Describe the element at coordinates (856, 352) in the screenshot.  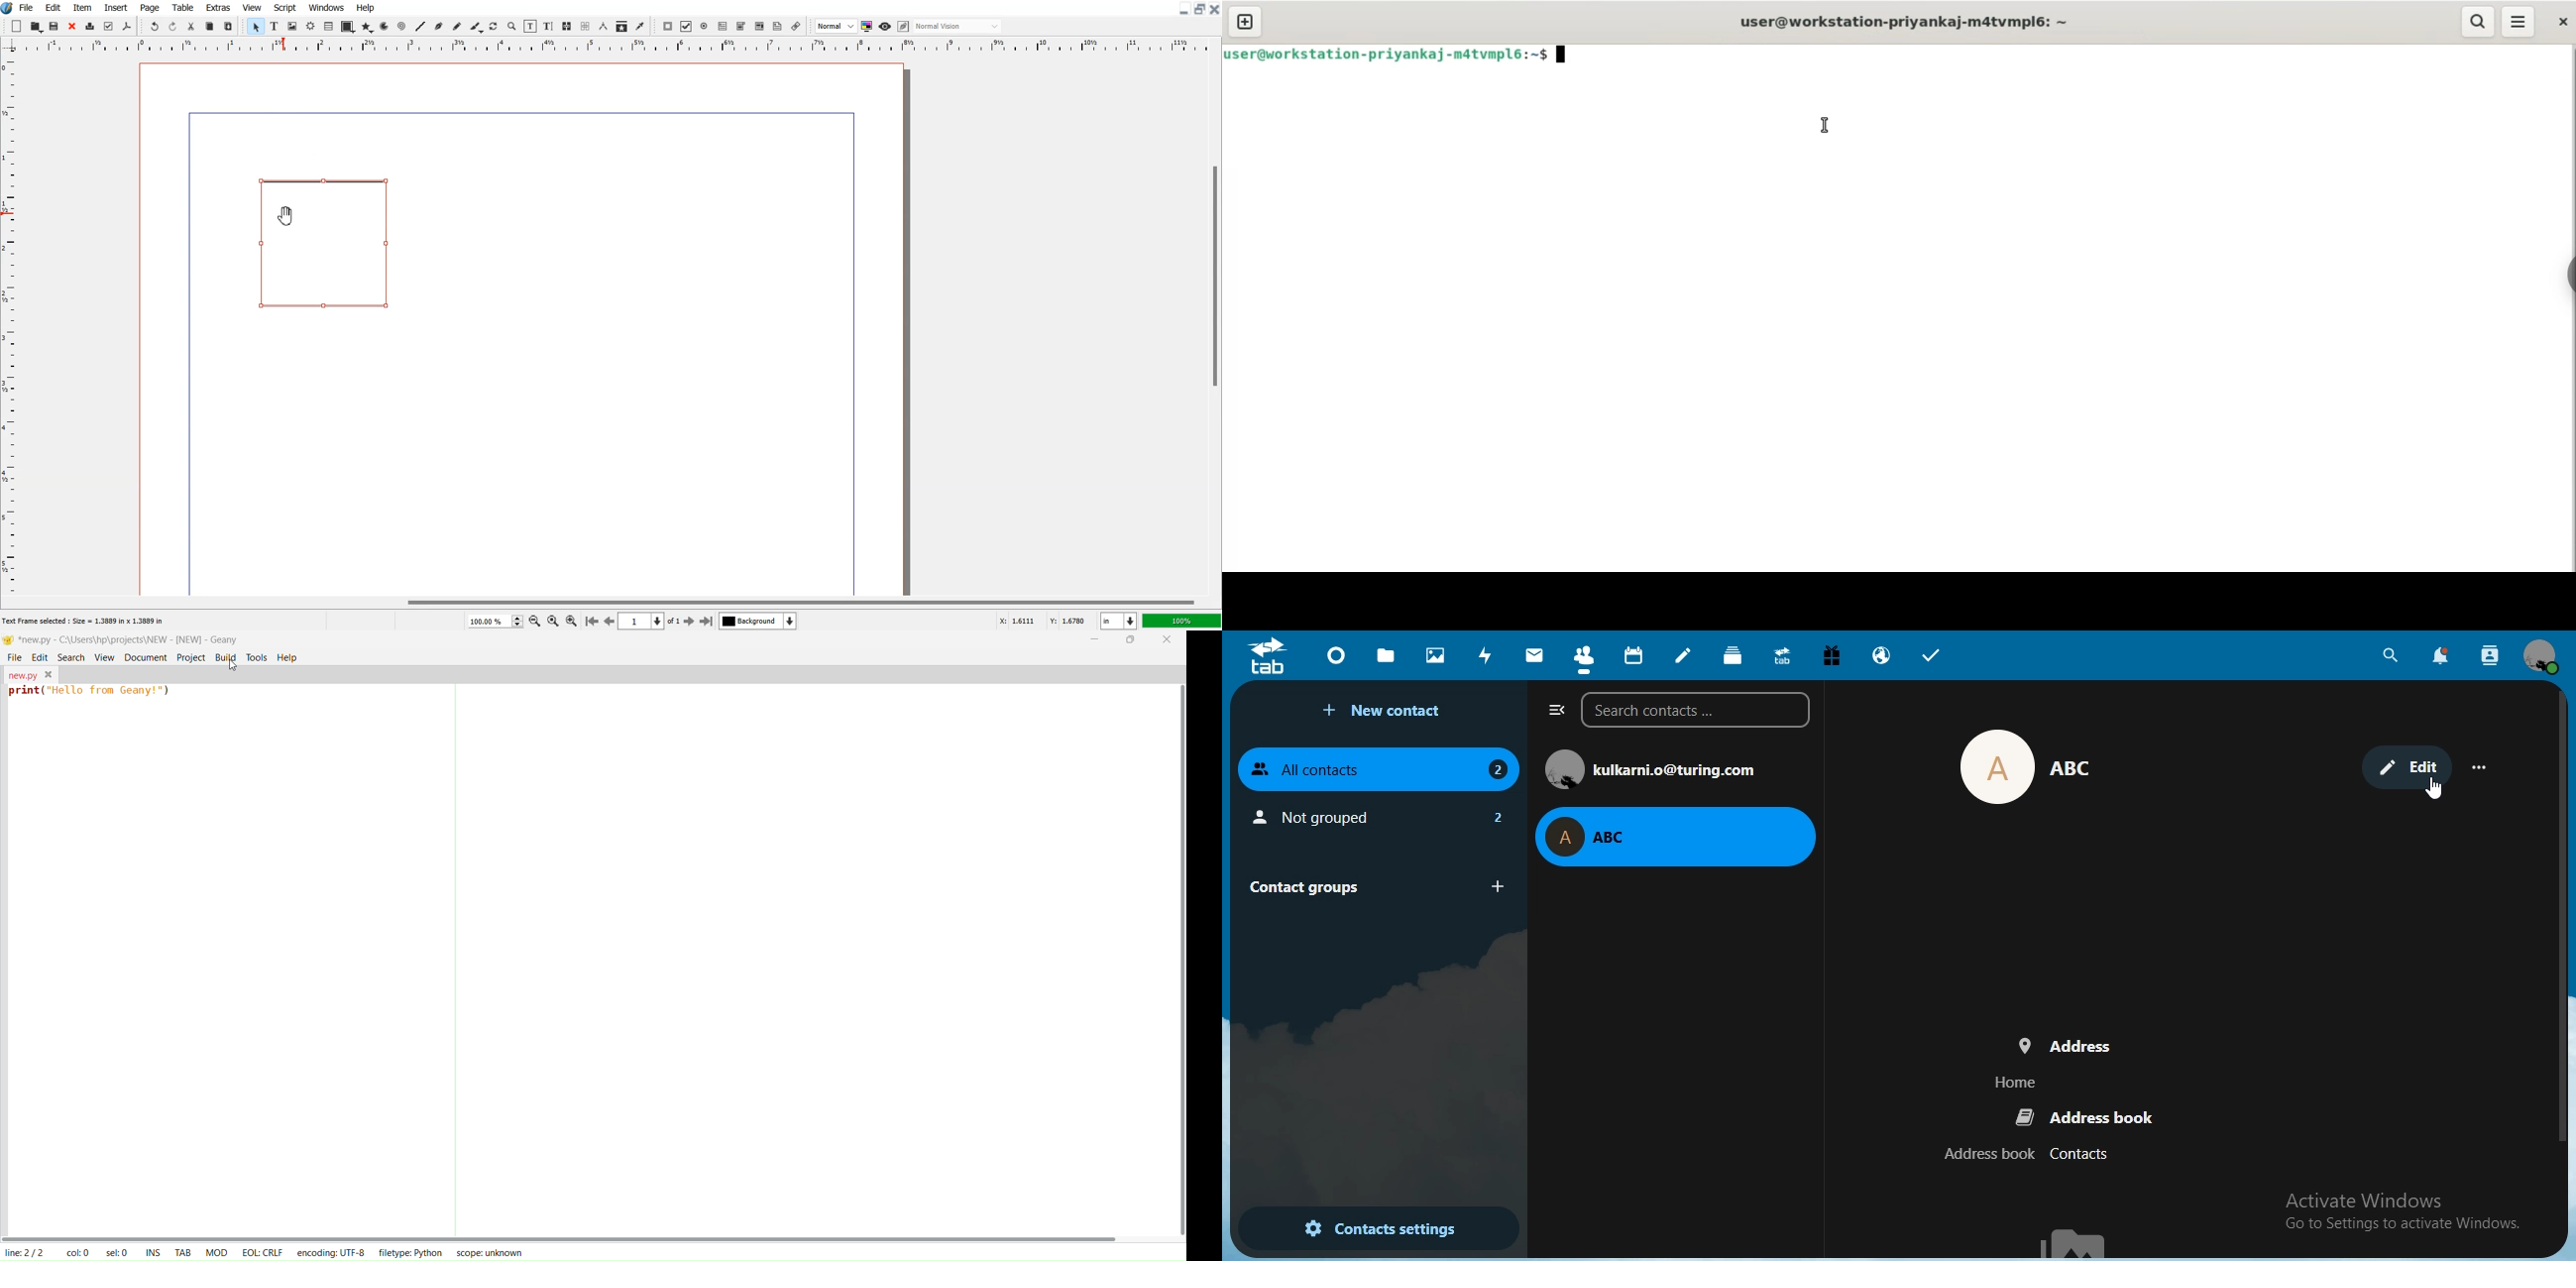
I see `margin` at that location.